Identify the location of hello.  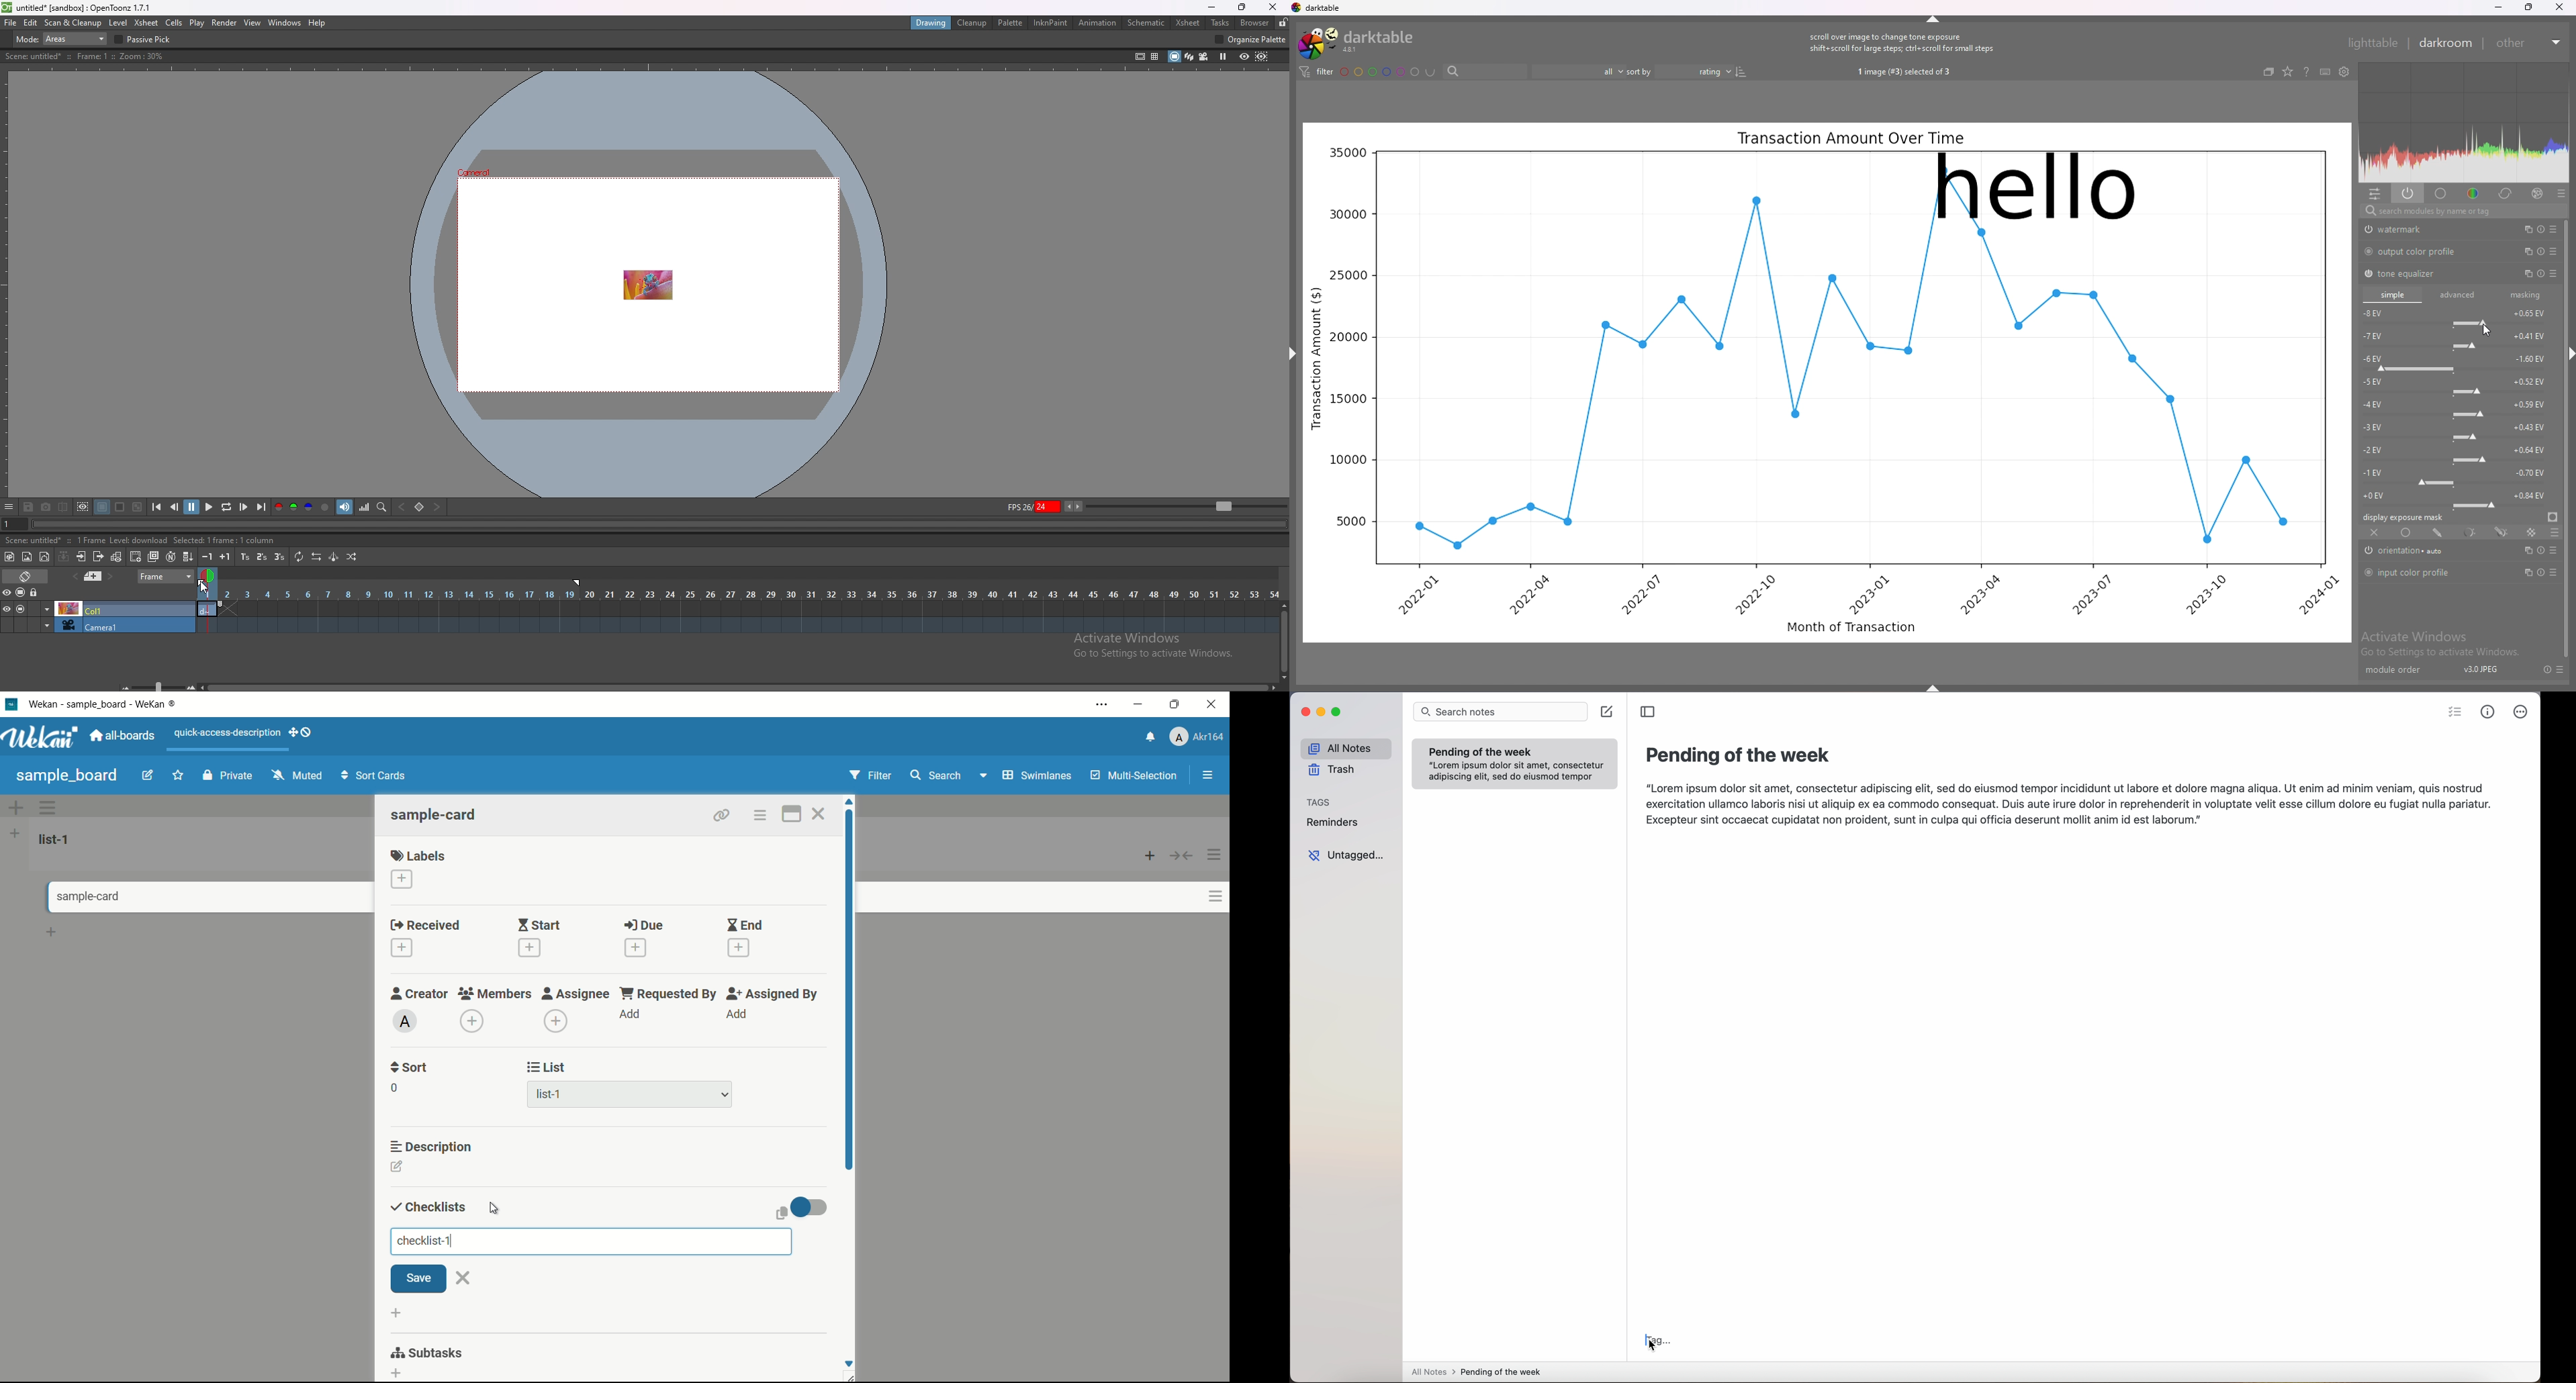
(2036, 187).